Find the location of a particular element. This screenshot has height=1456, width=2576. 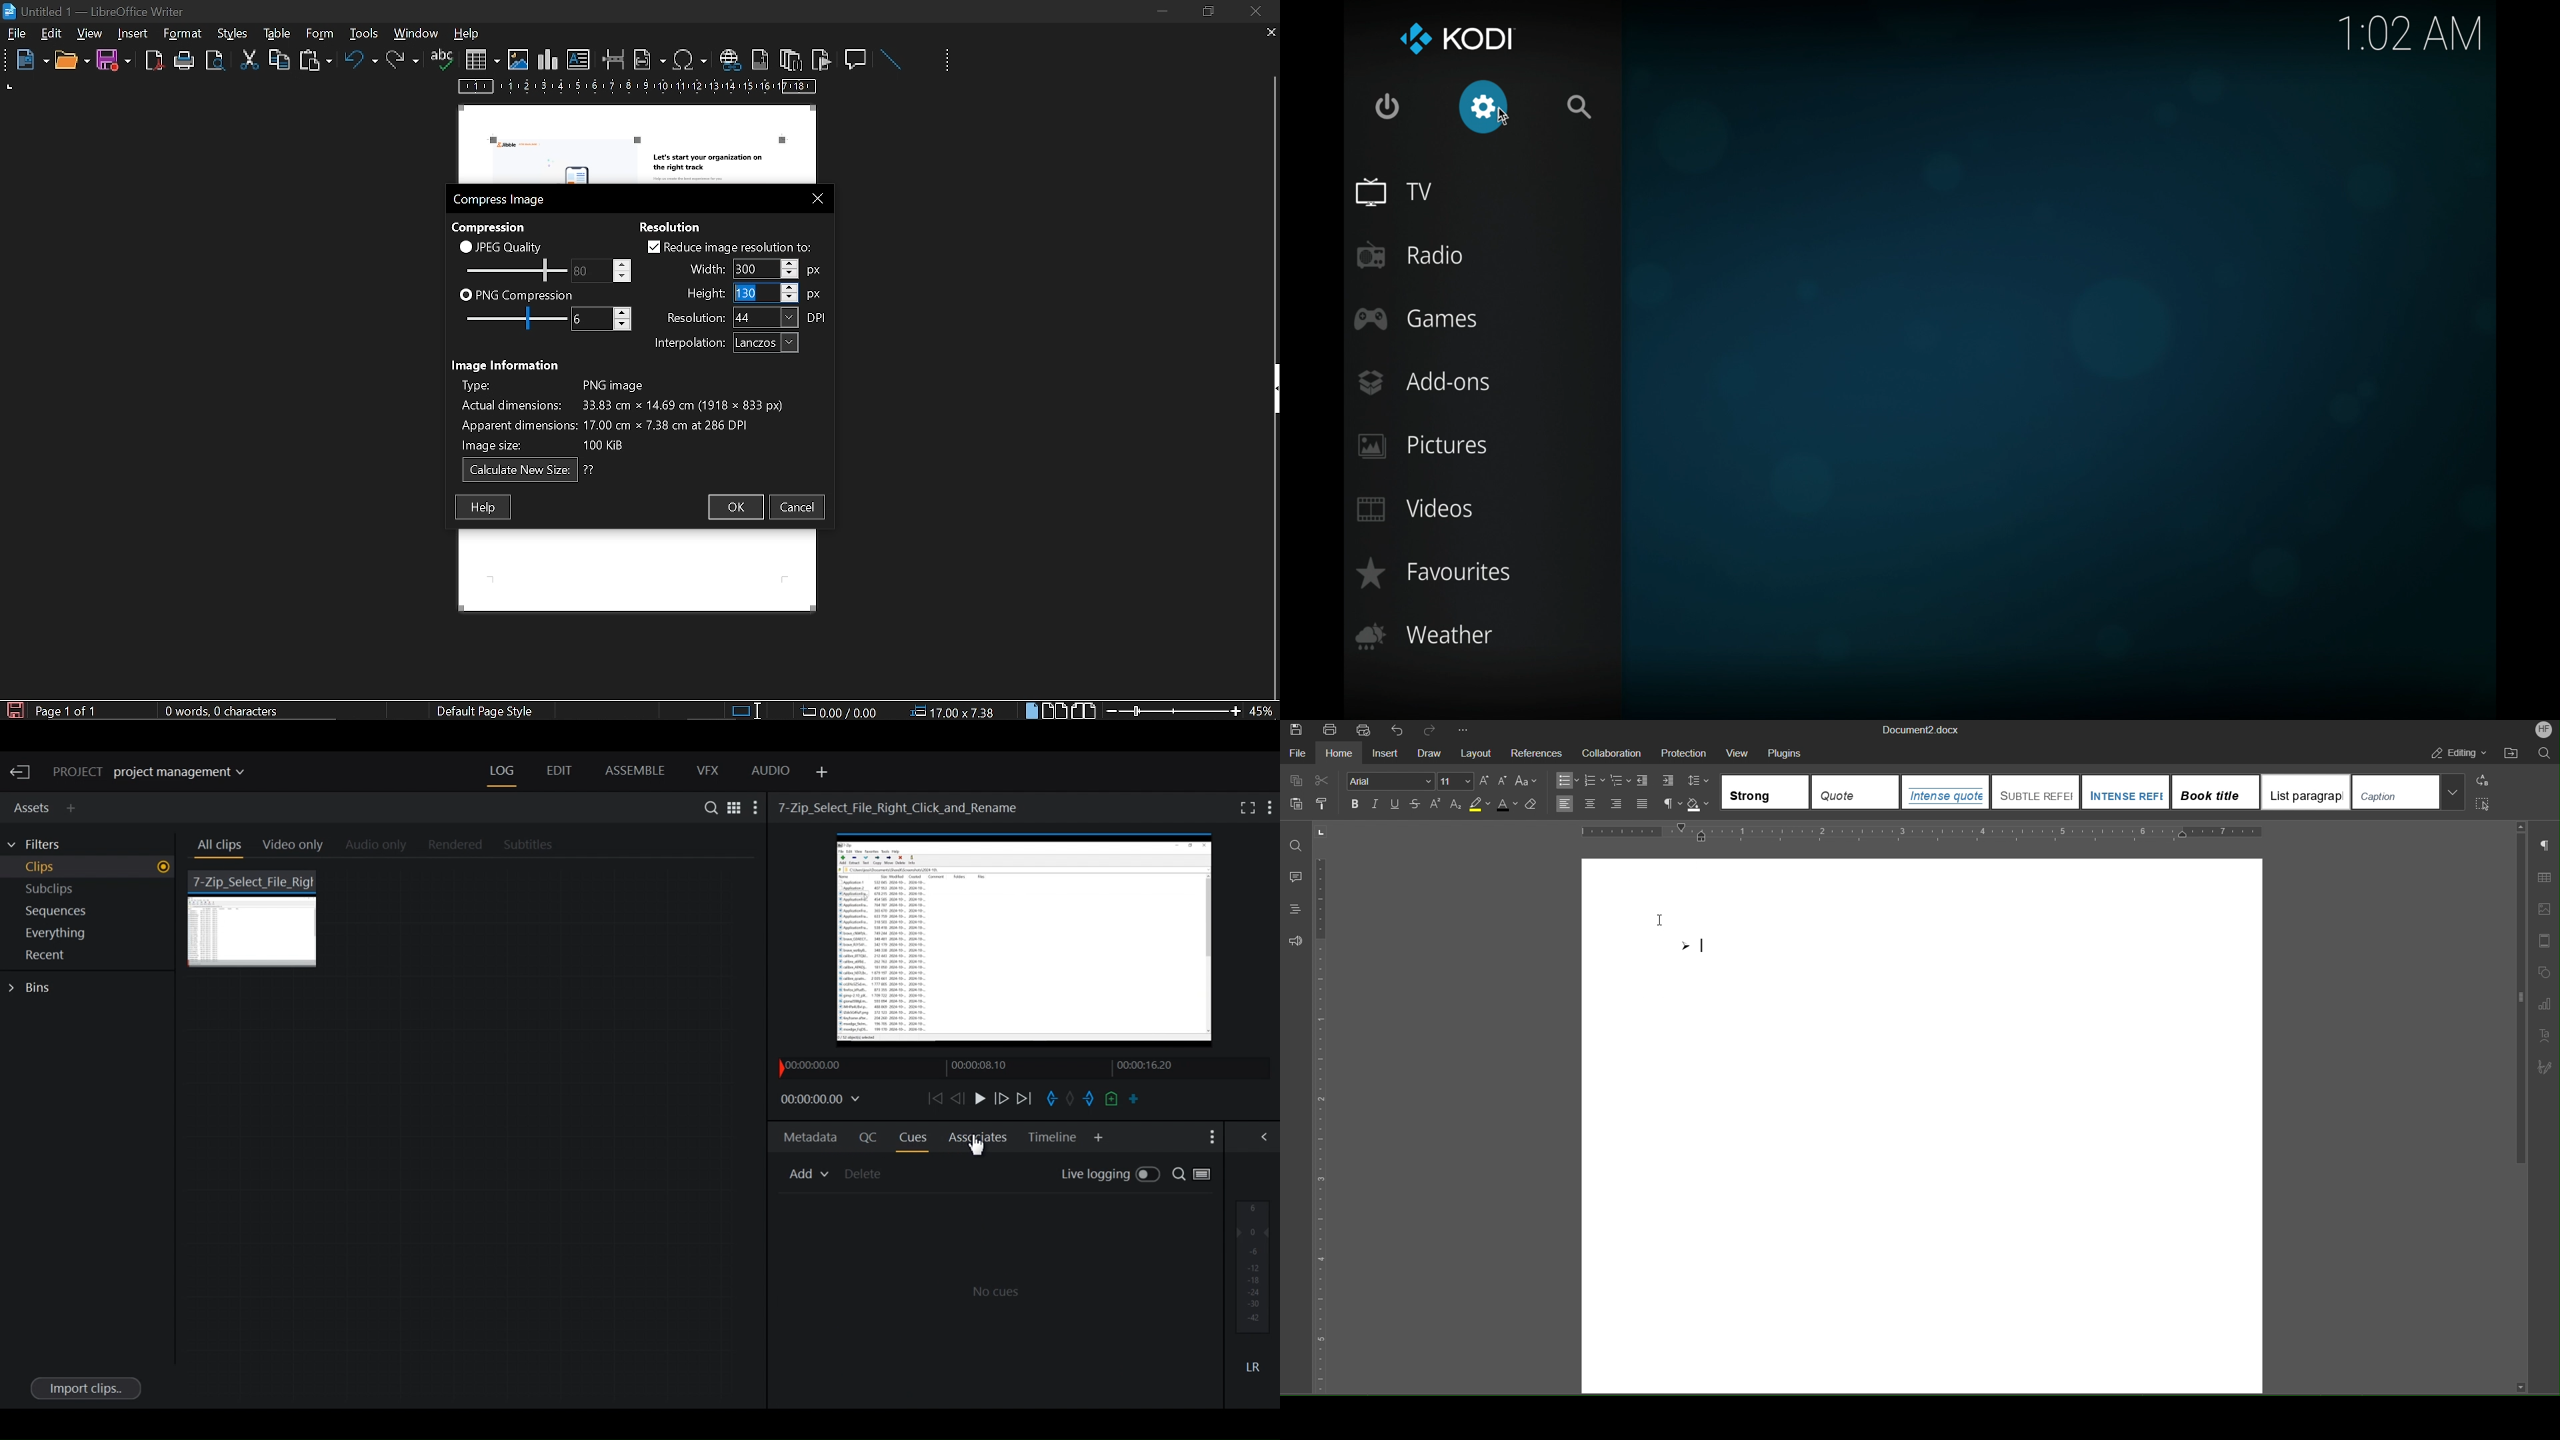

add-ons is located at coordinates (1423, 382).